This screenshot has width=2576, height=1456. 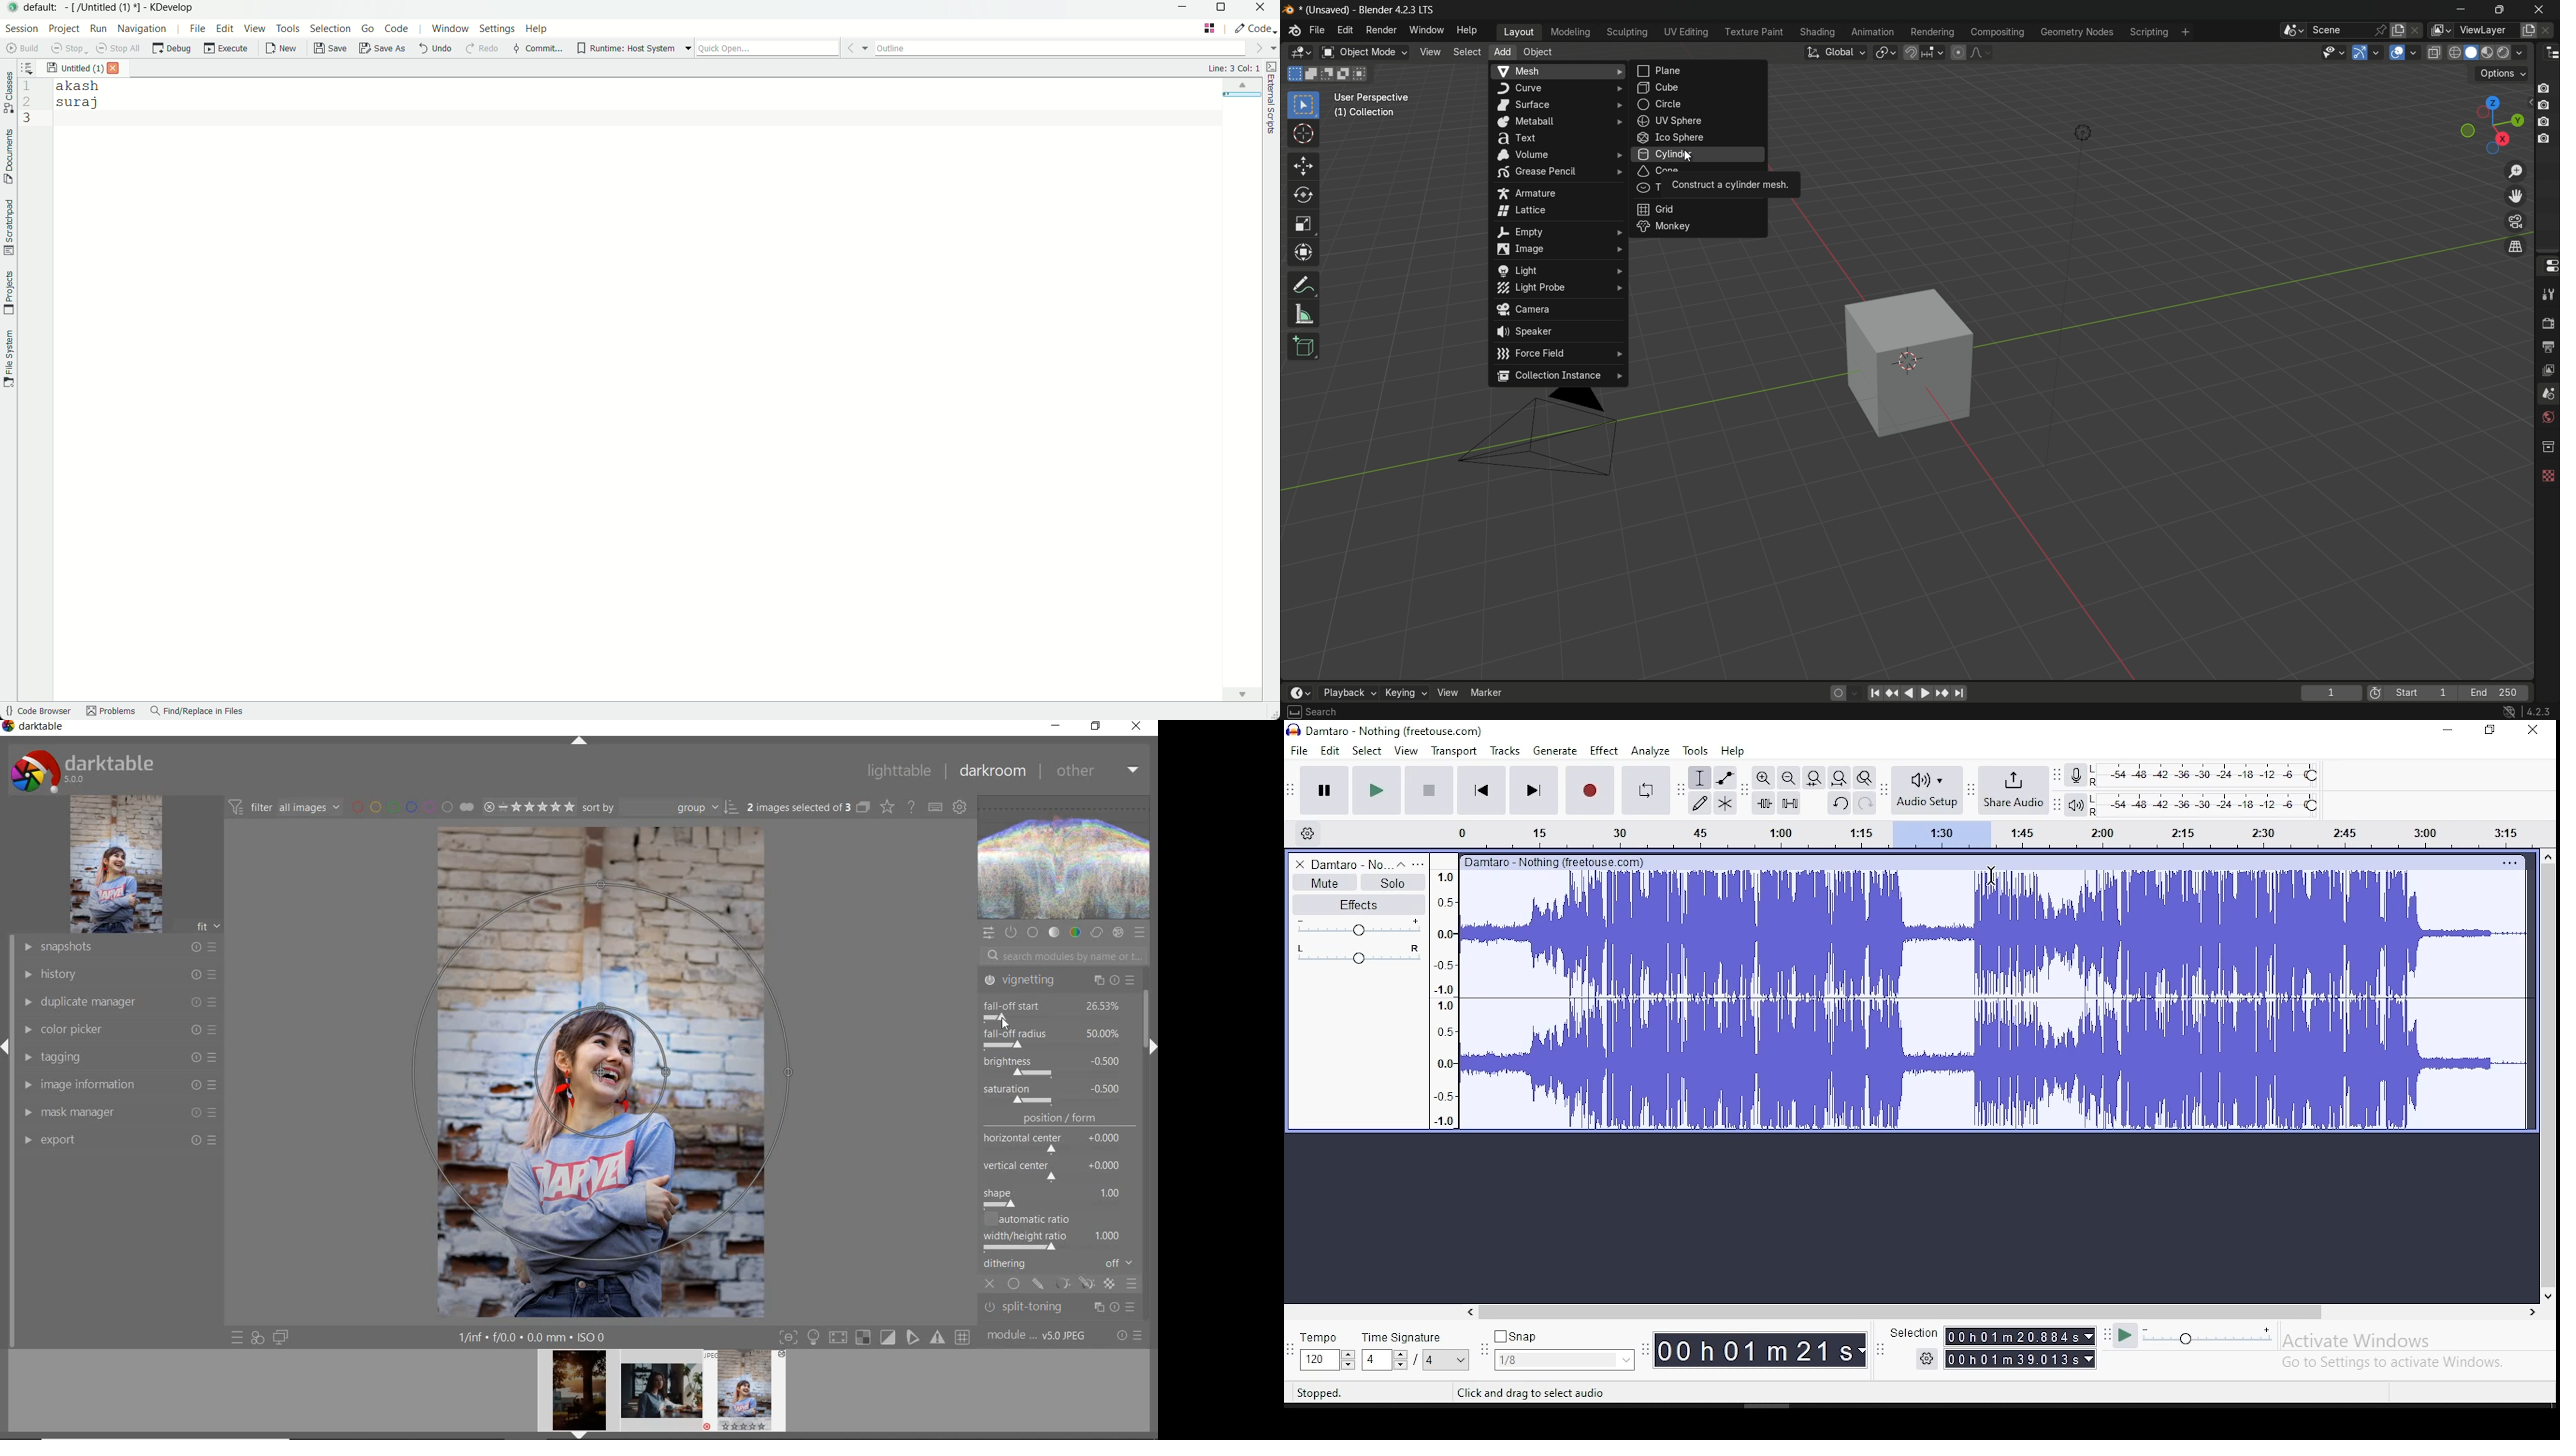 What do you see at coordinates (9, 360) in the screenshot?
I see `file system` at bounding box center [9, 360].